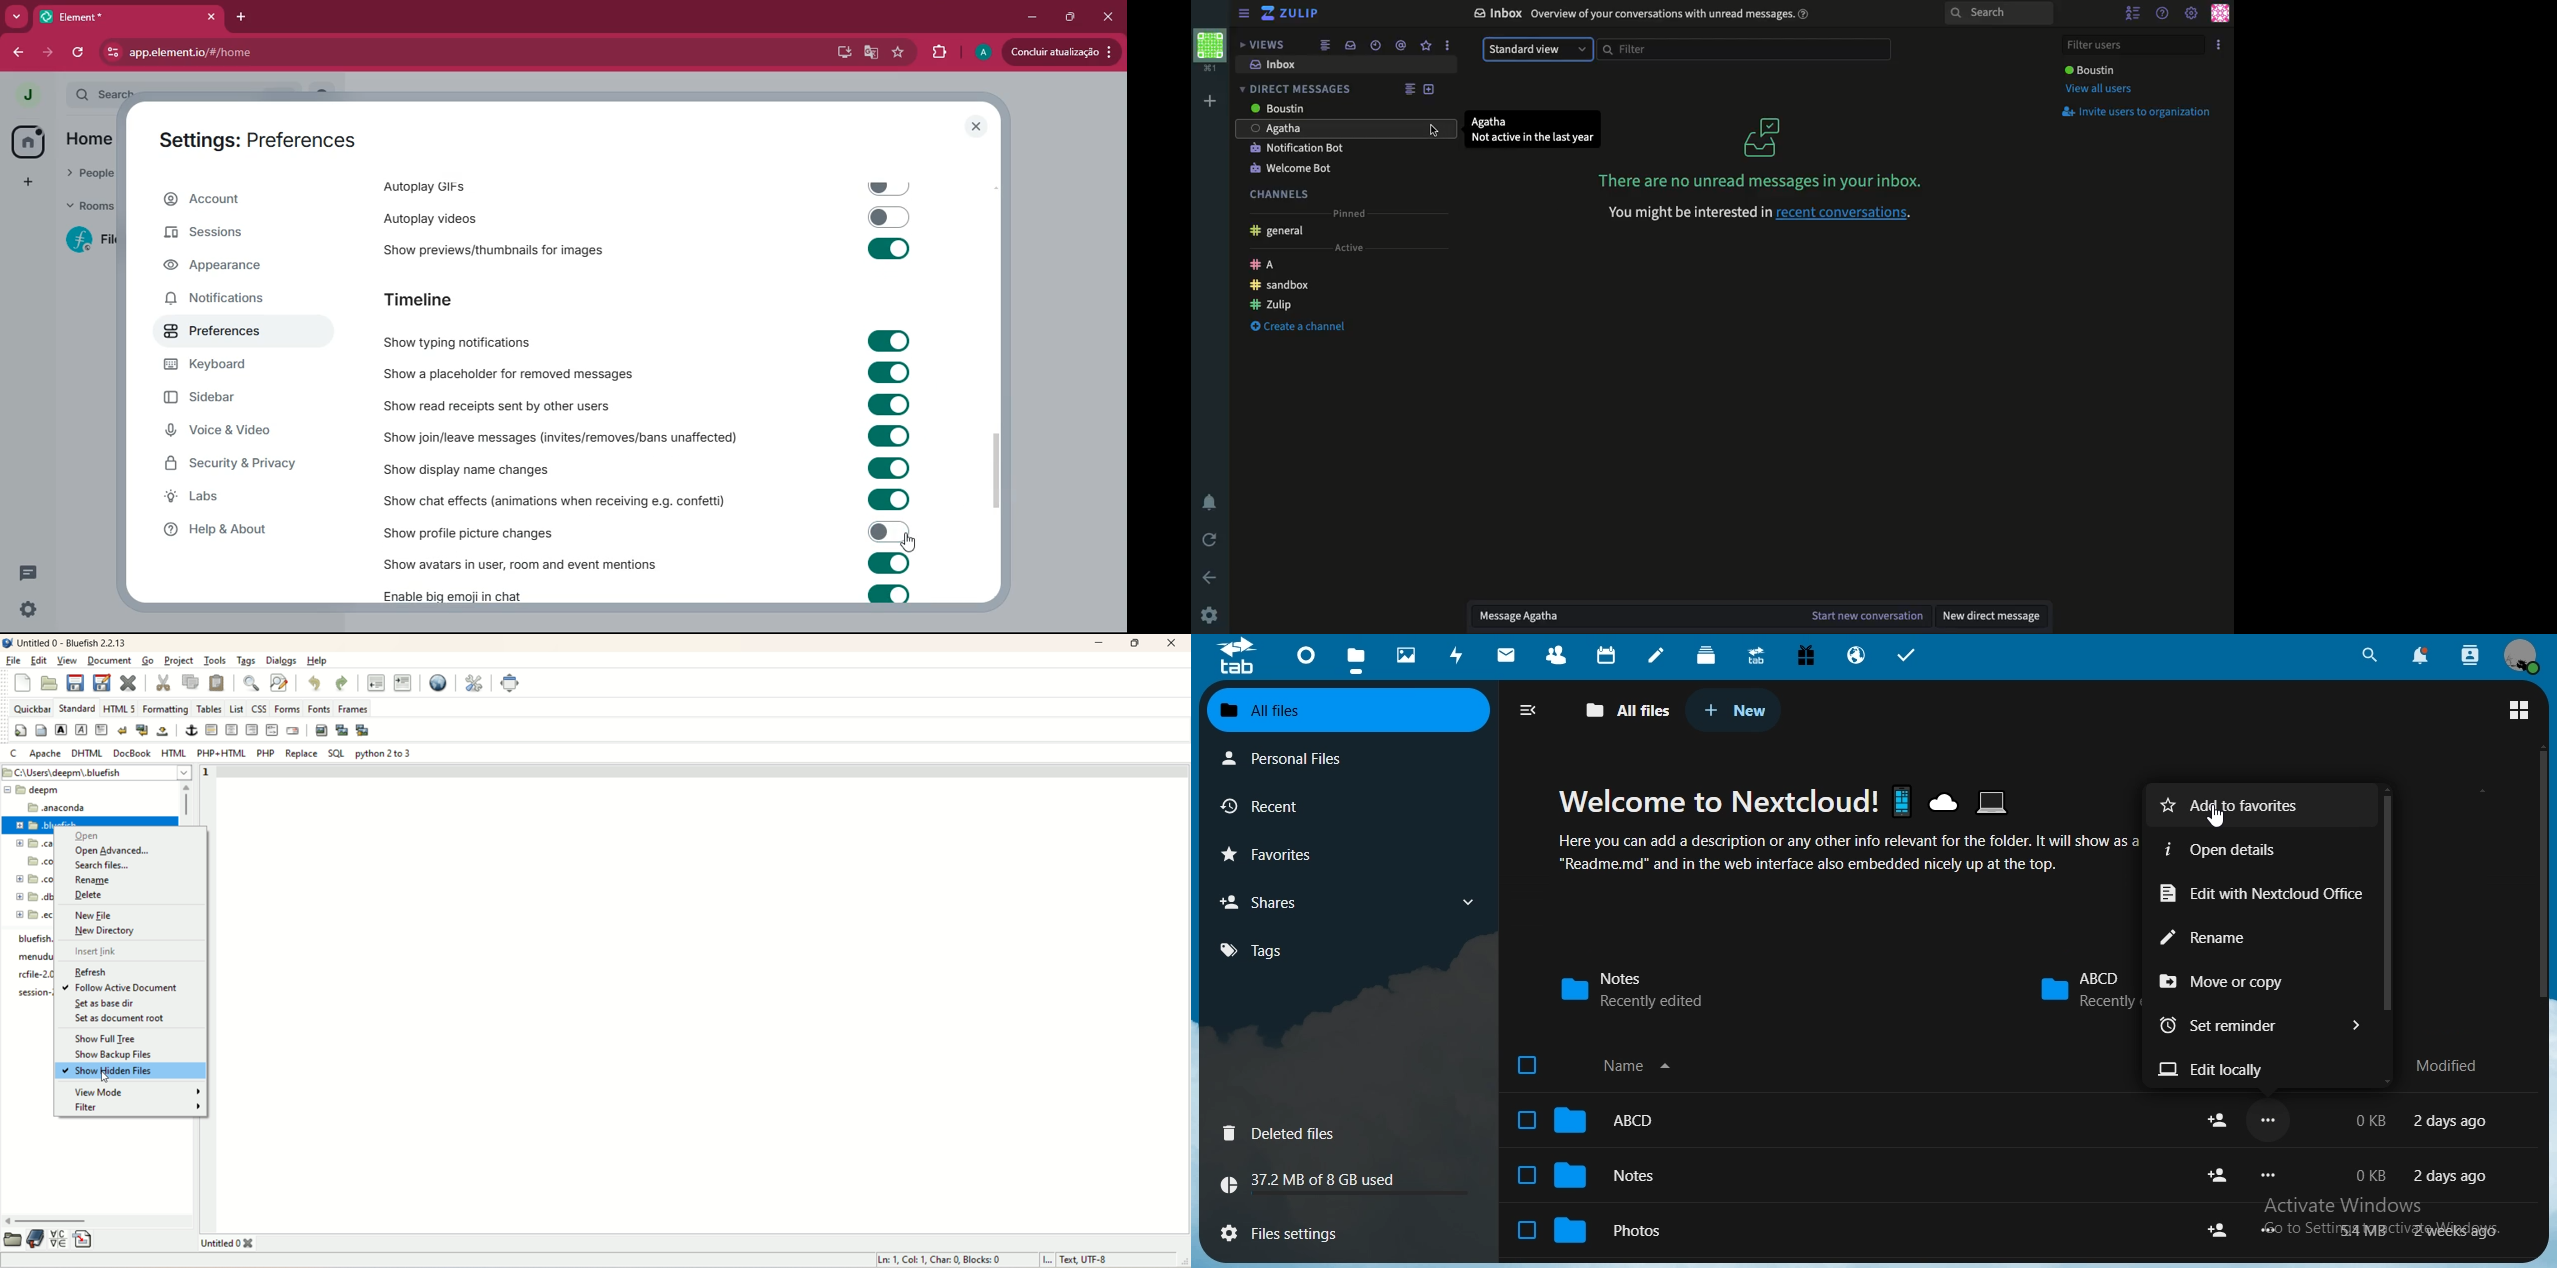  I want to click on free email, so click(1806, 657).